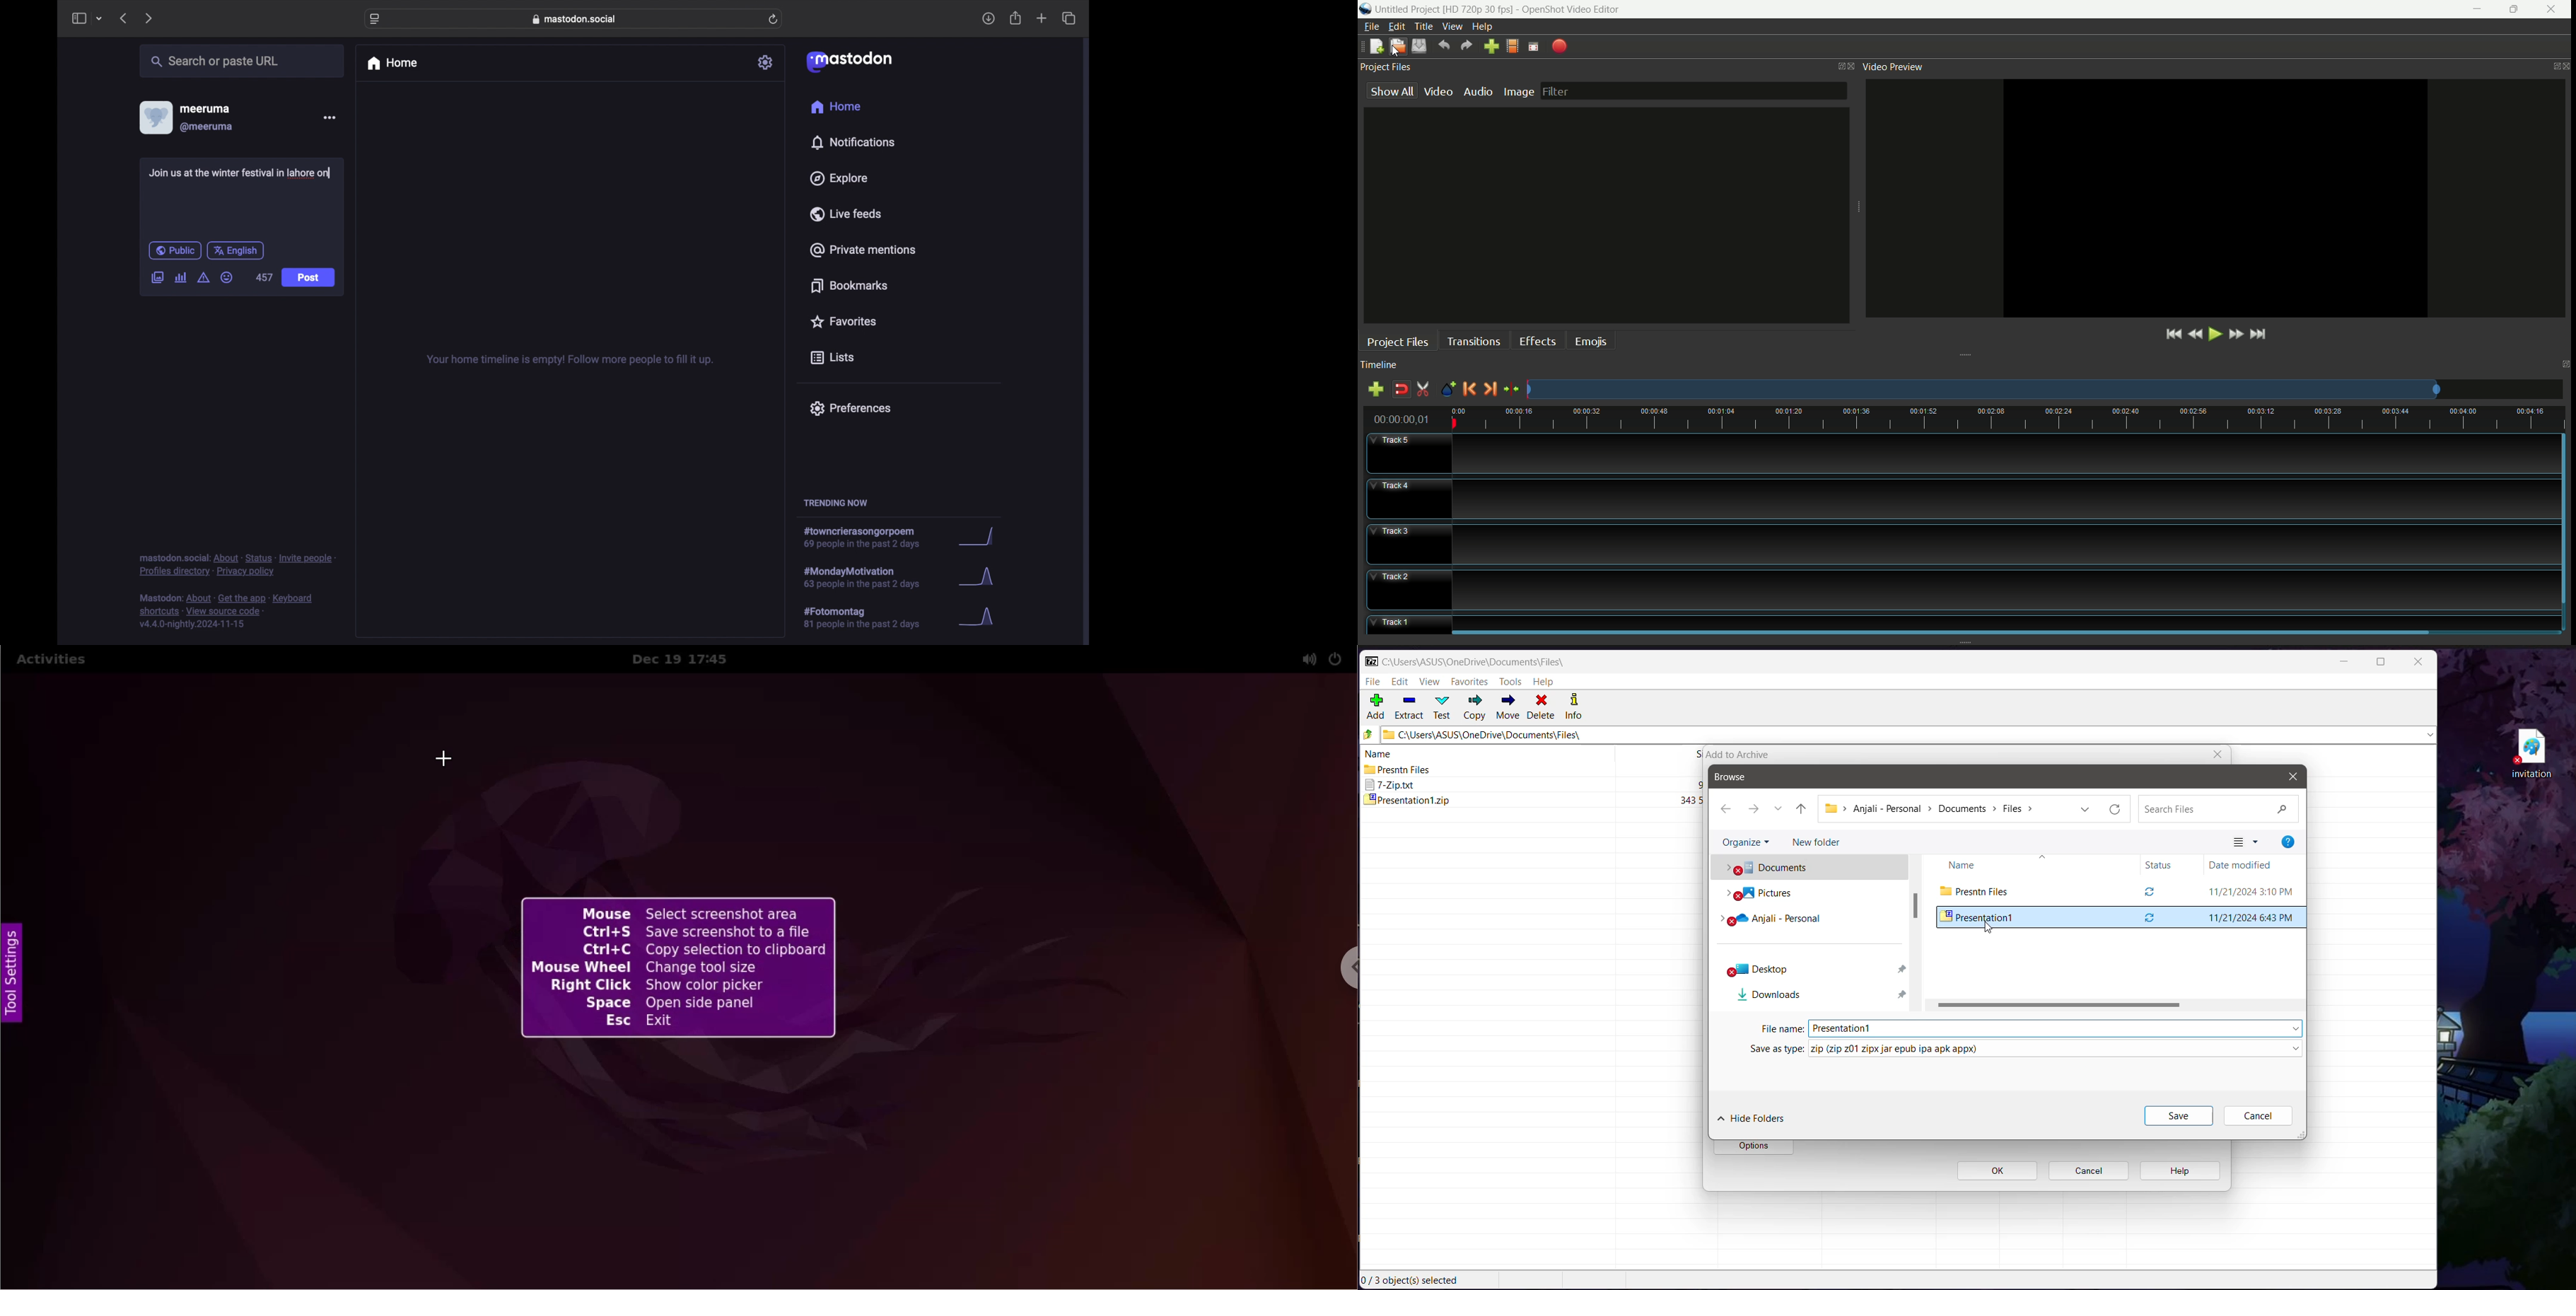 Image resolution: width=2576 pixels, height=1316 pixels. Describe the element at coordinates (1444, 46) in the screenshot. I see `undo` at that location.